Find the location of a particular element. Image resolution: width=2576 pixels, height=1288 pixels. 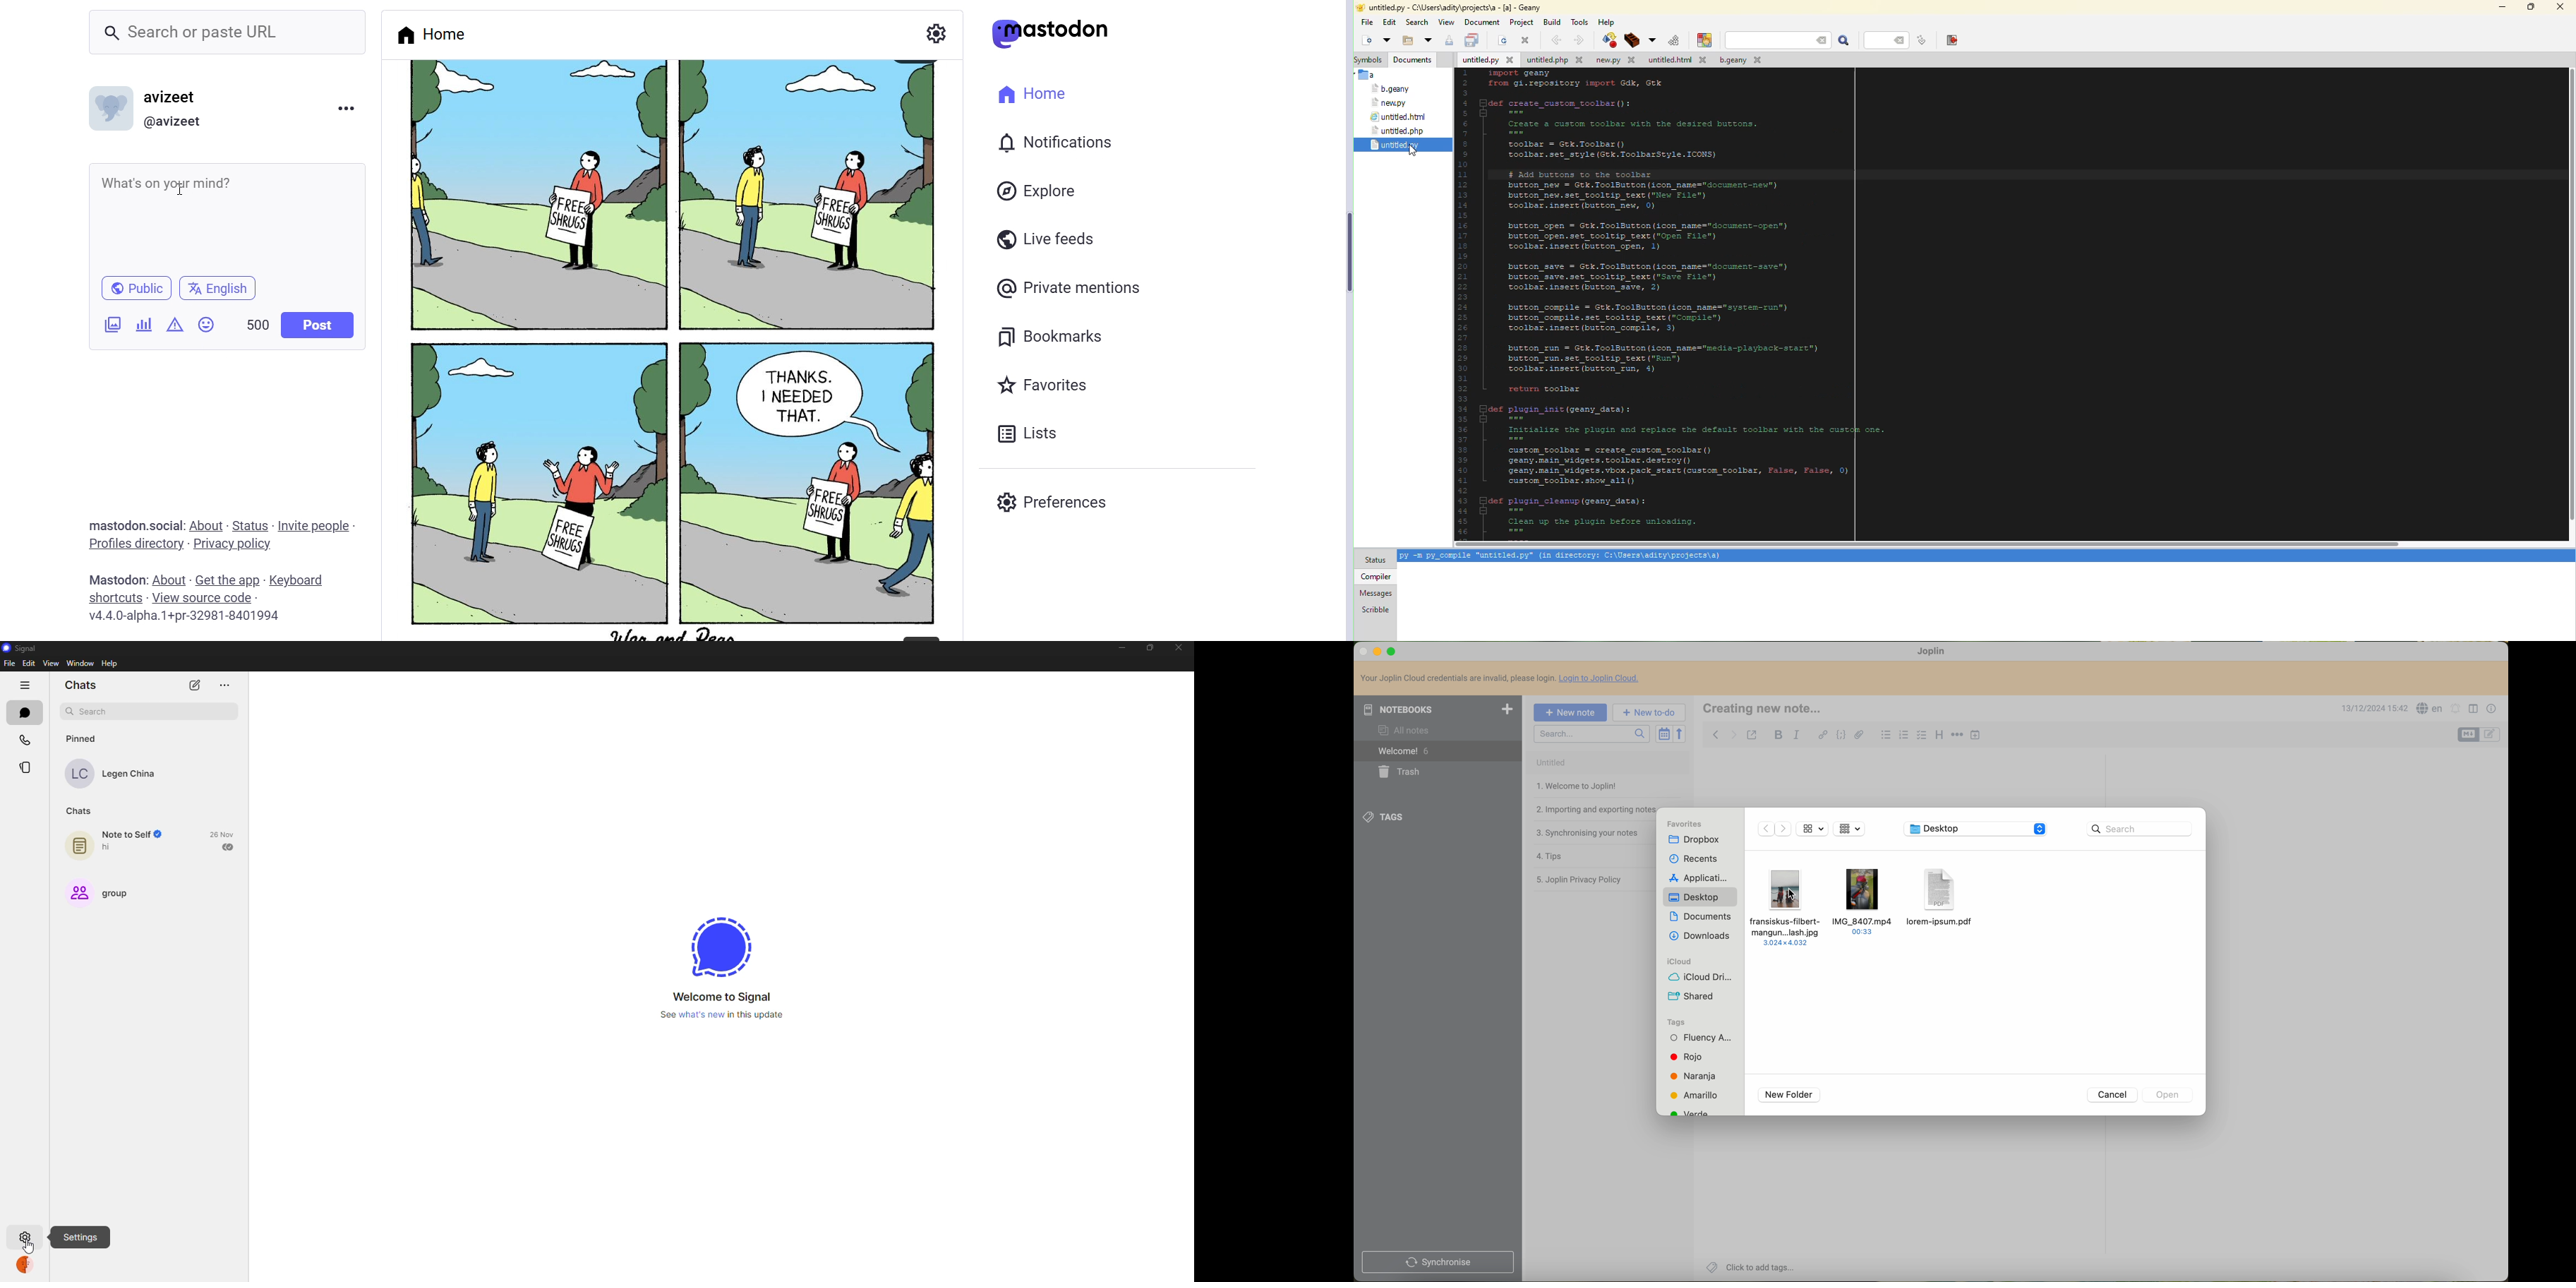

Explore is located at coordinates (1039, 193).